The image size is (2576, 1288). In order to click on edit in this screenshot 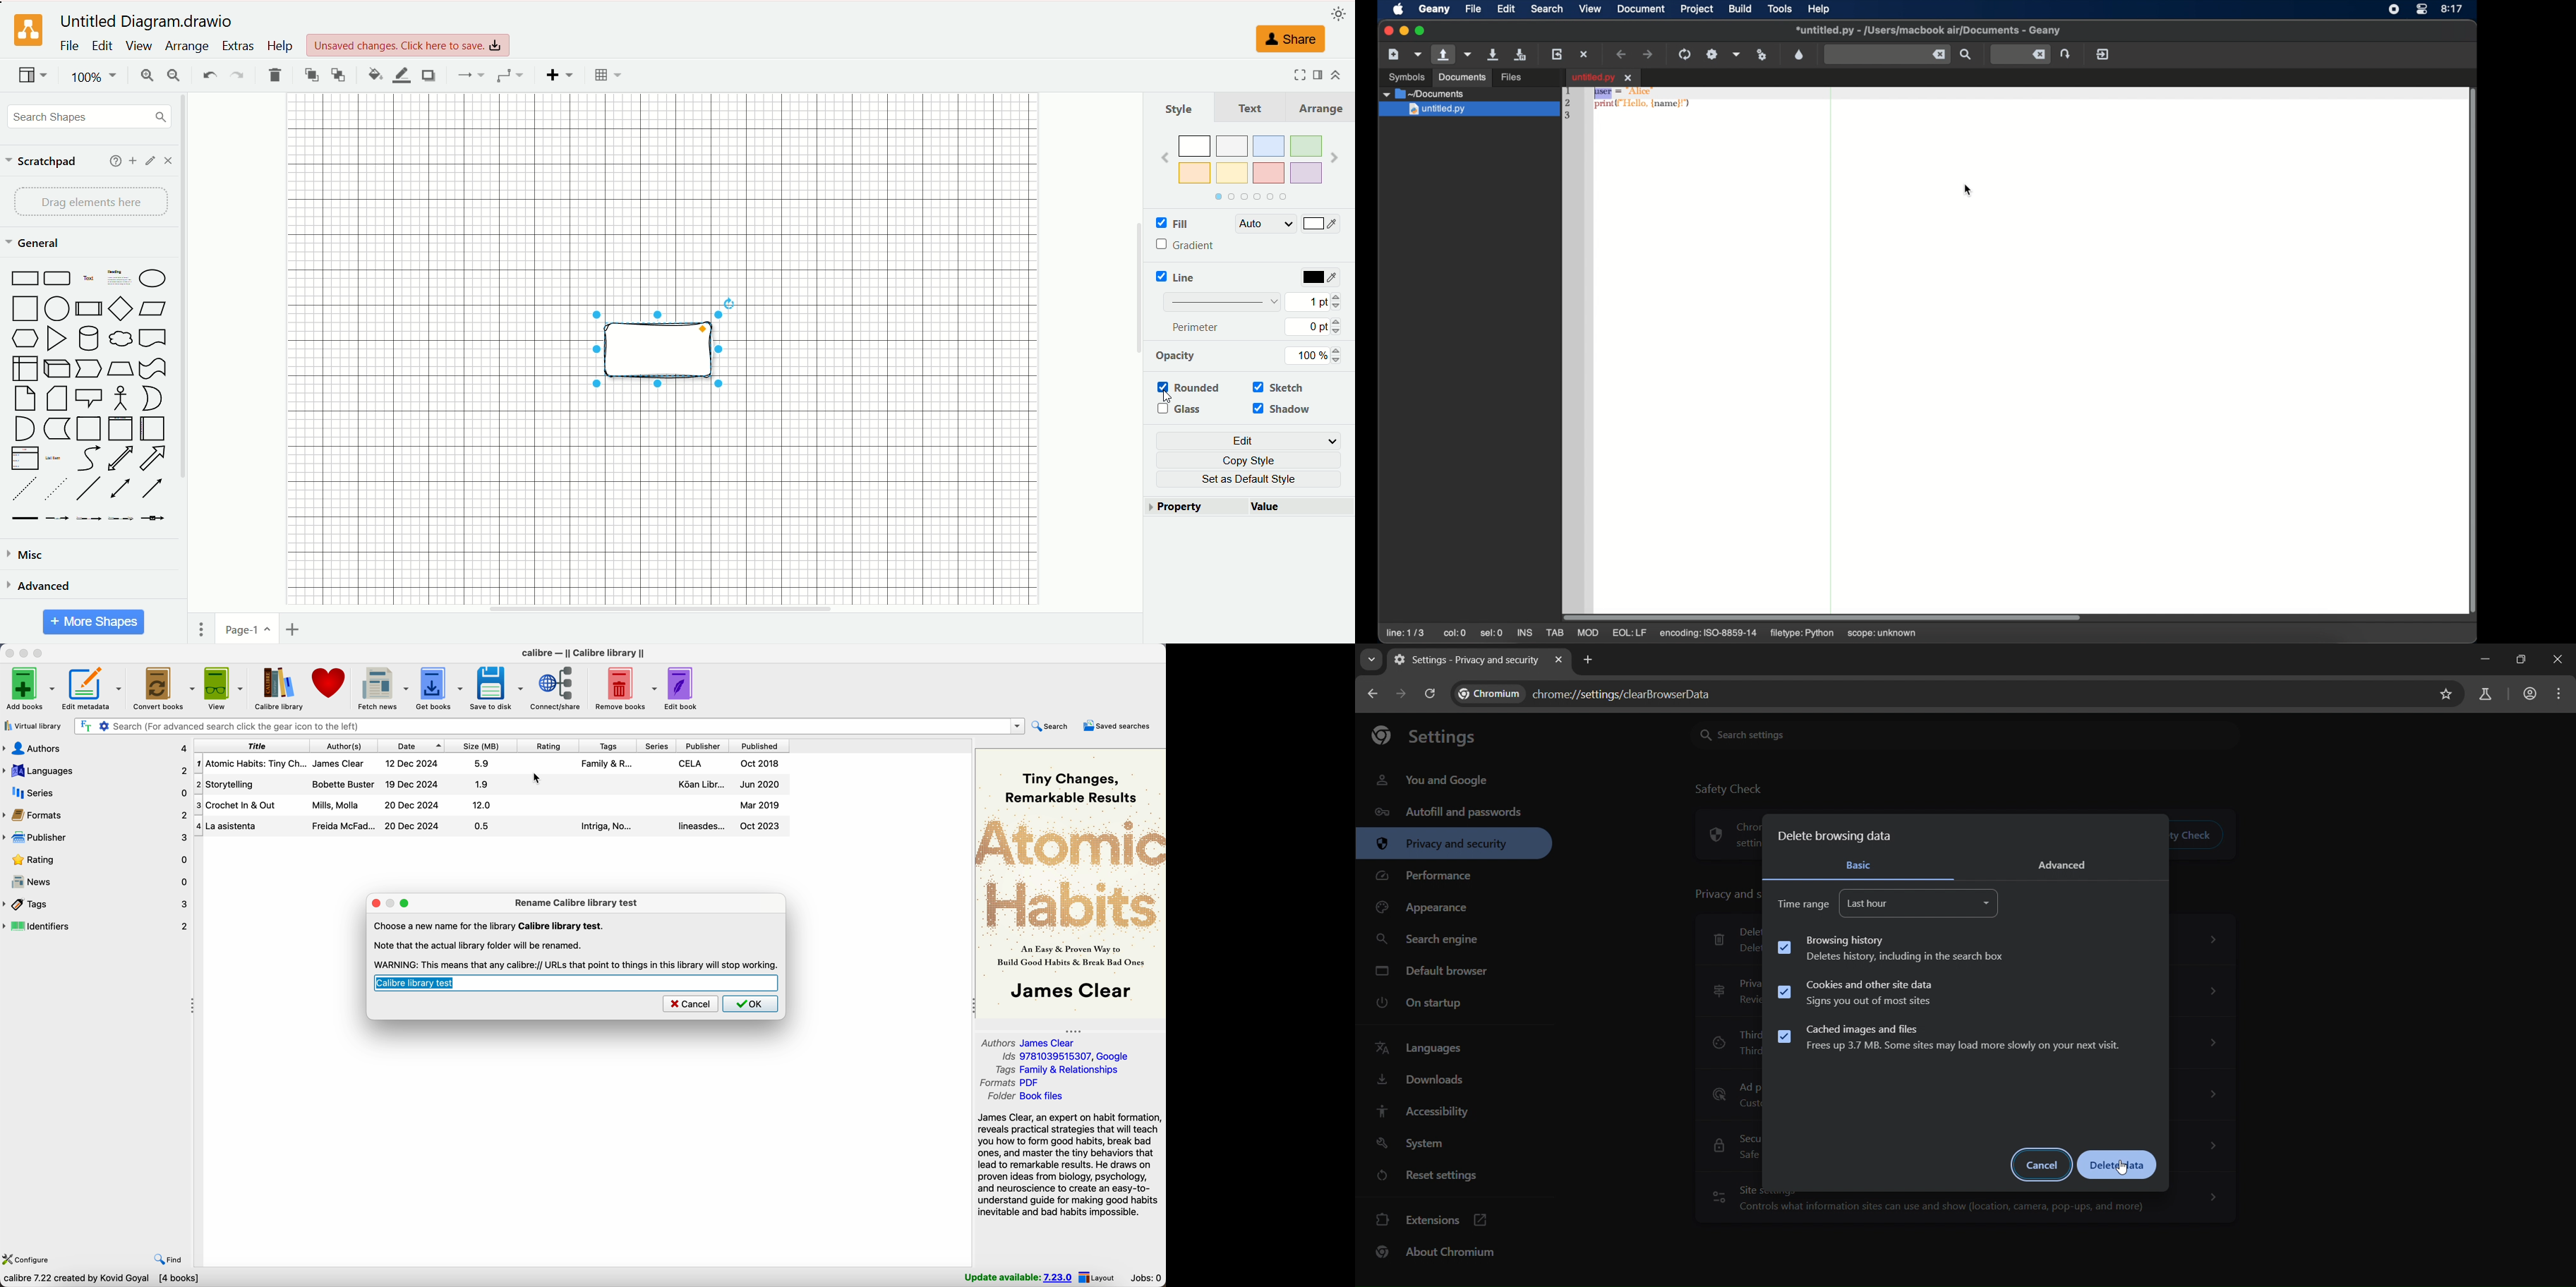, I will do `click(102, 46)`.